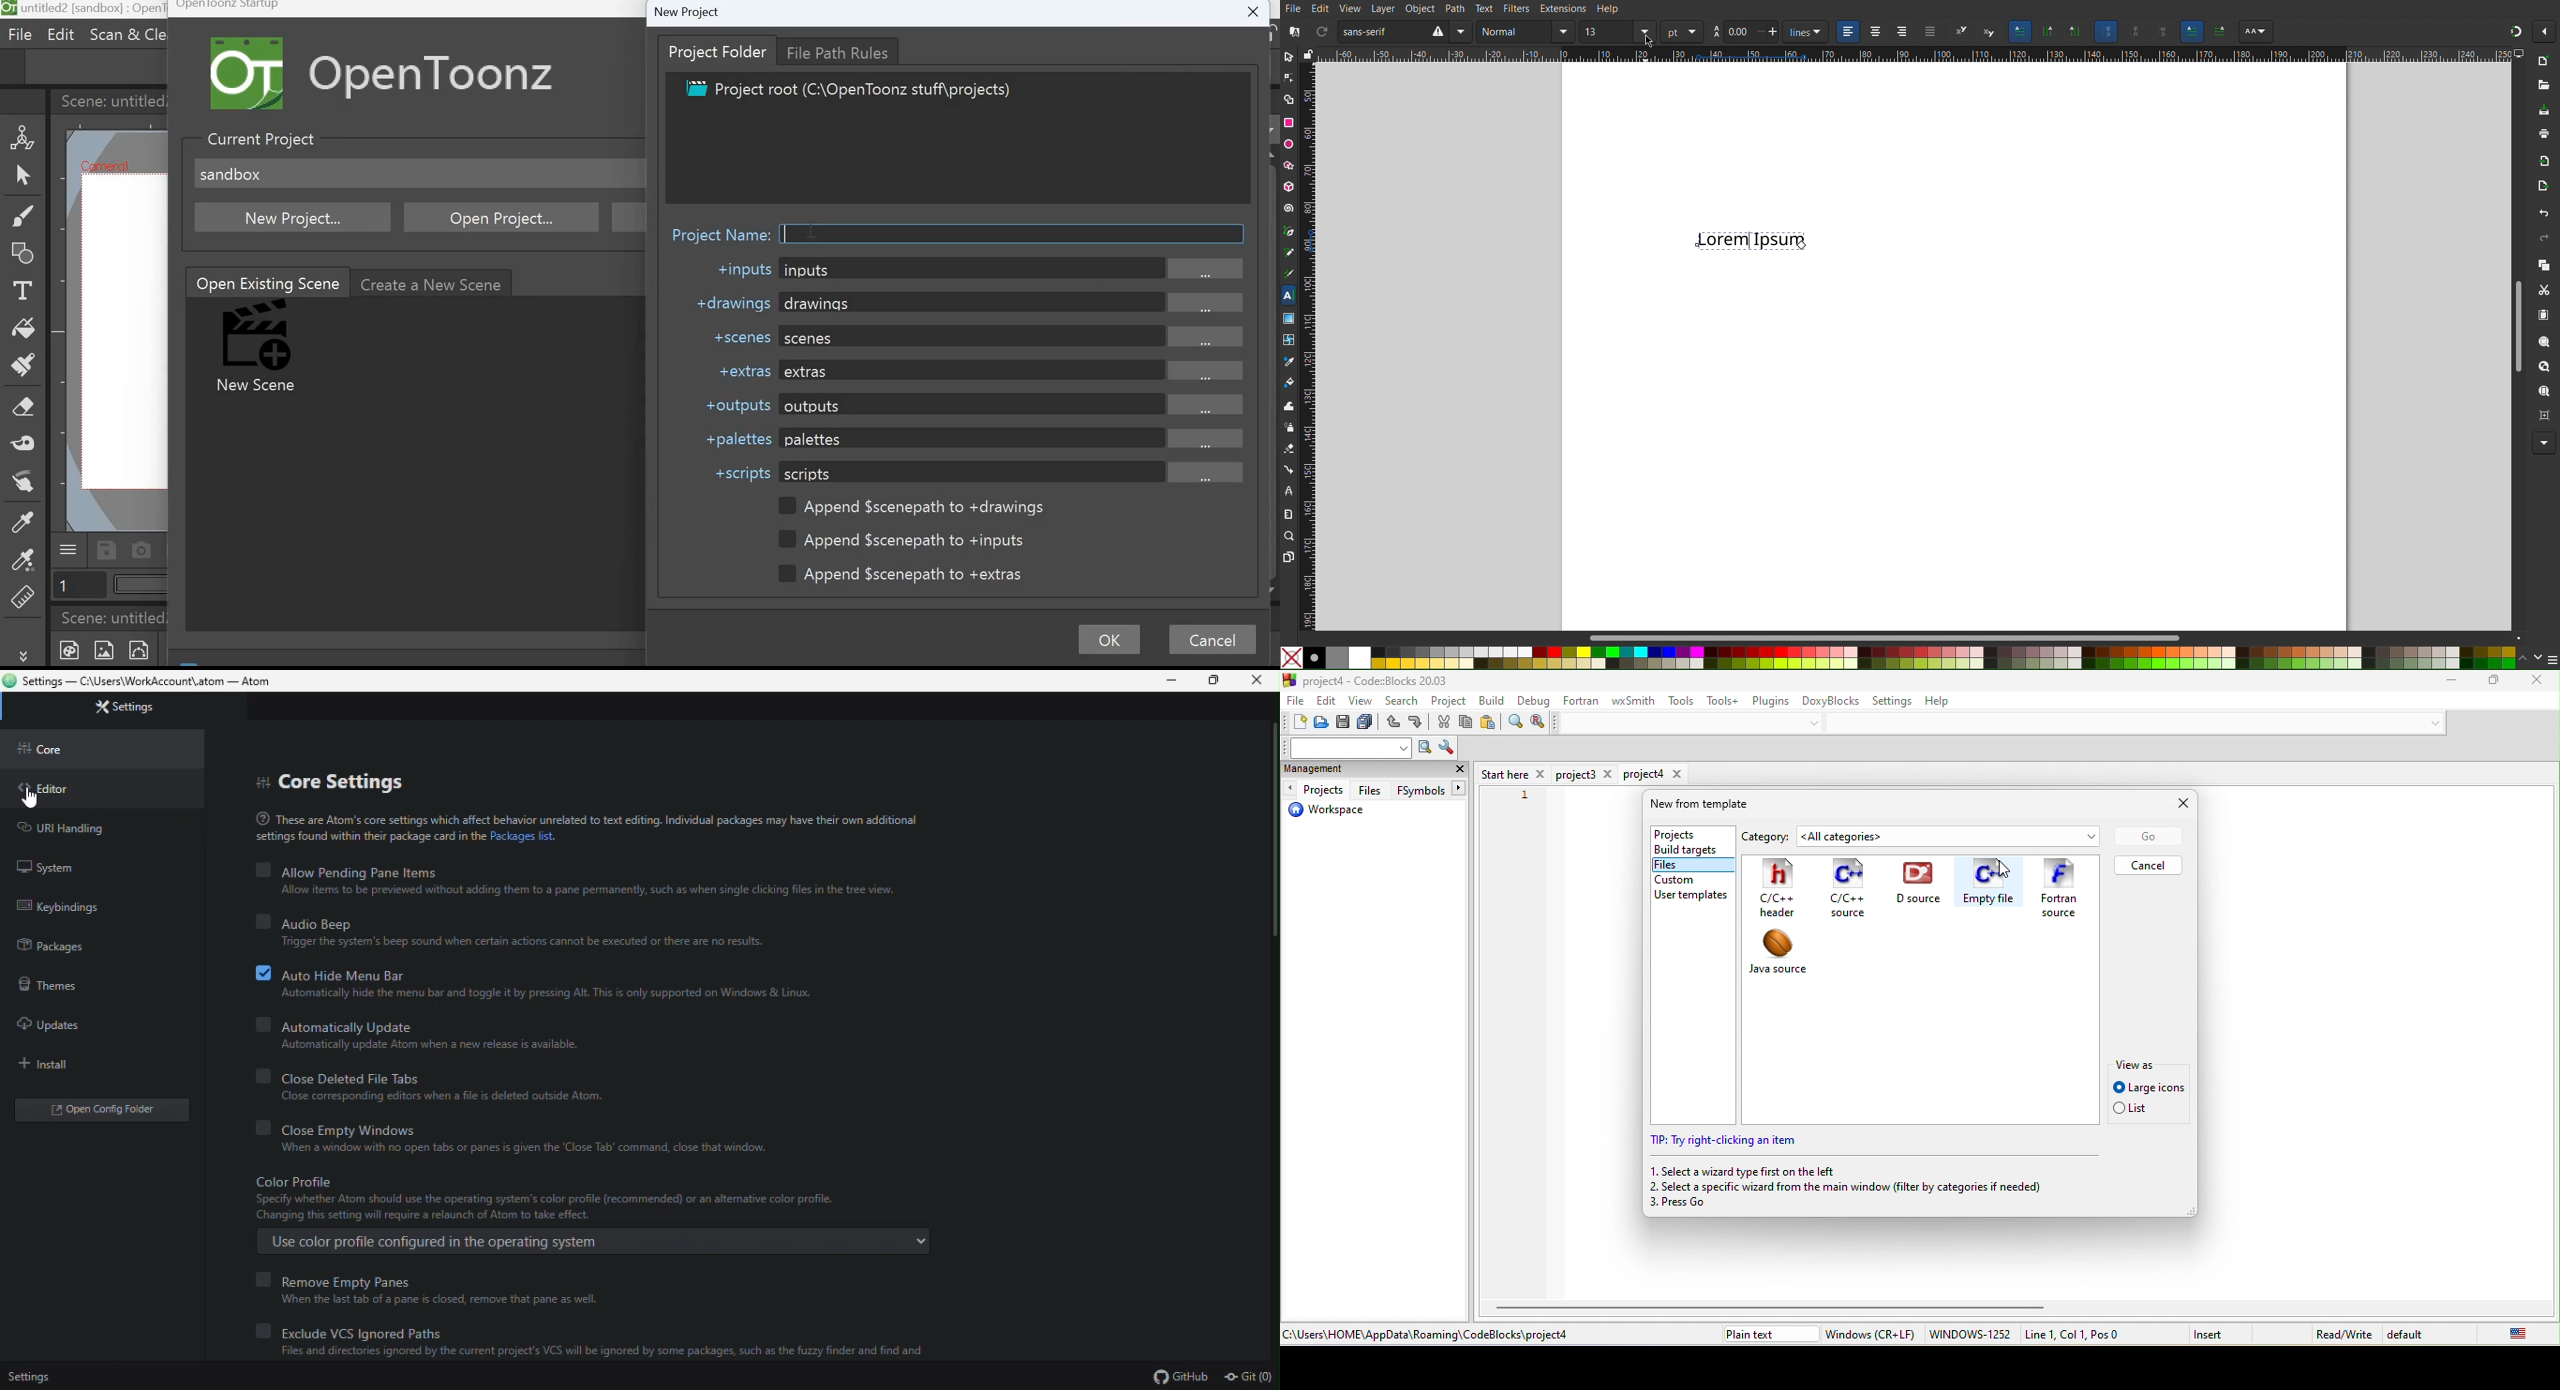 This screenshot has height=1400, width=2576. What do you see at coordinates (1289, 207) in the screenshot?
I see `Spiral Tool` at bounding box center [1289, 207].